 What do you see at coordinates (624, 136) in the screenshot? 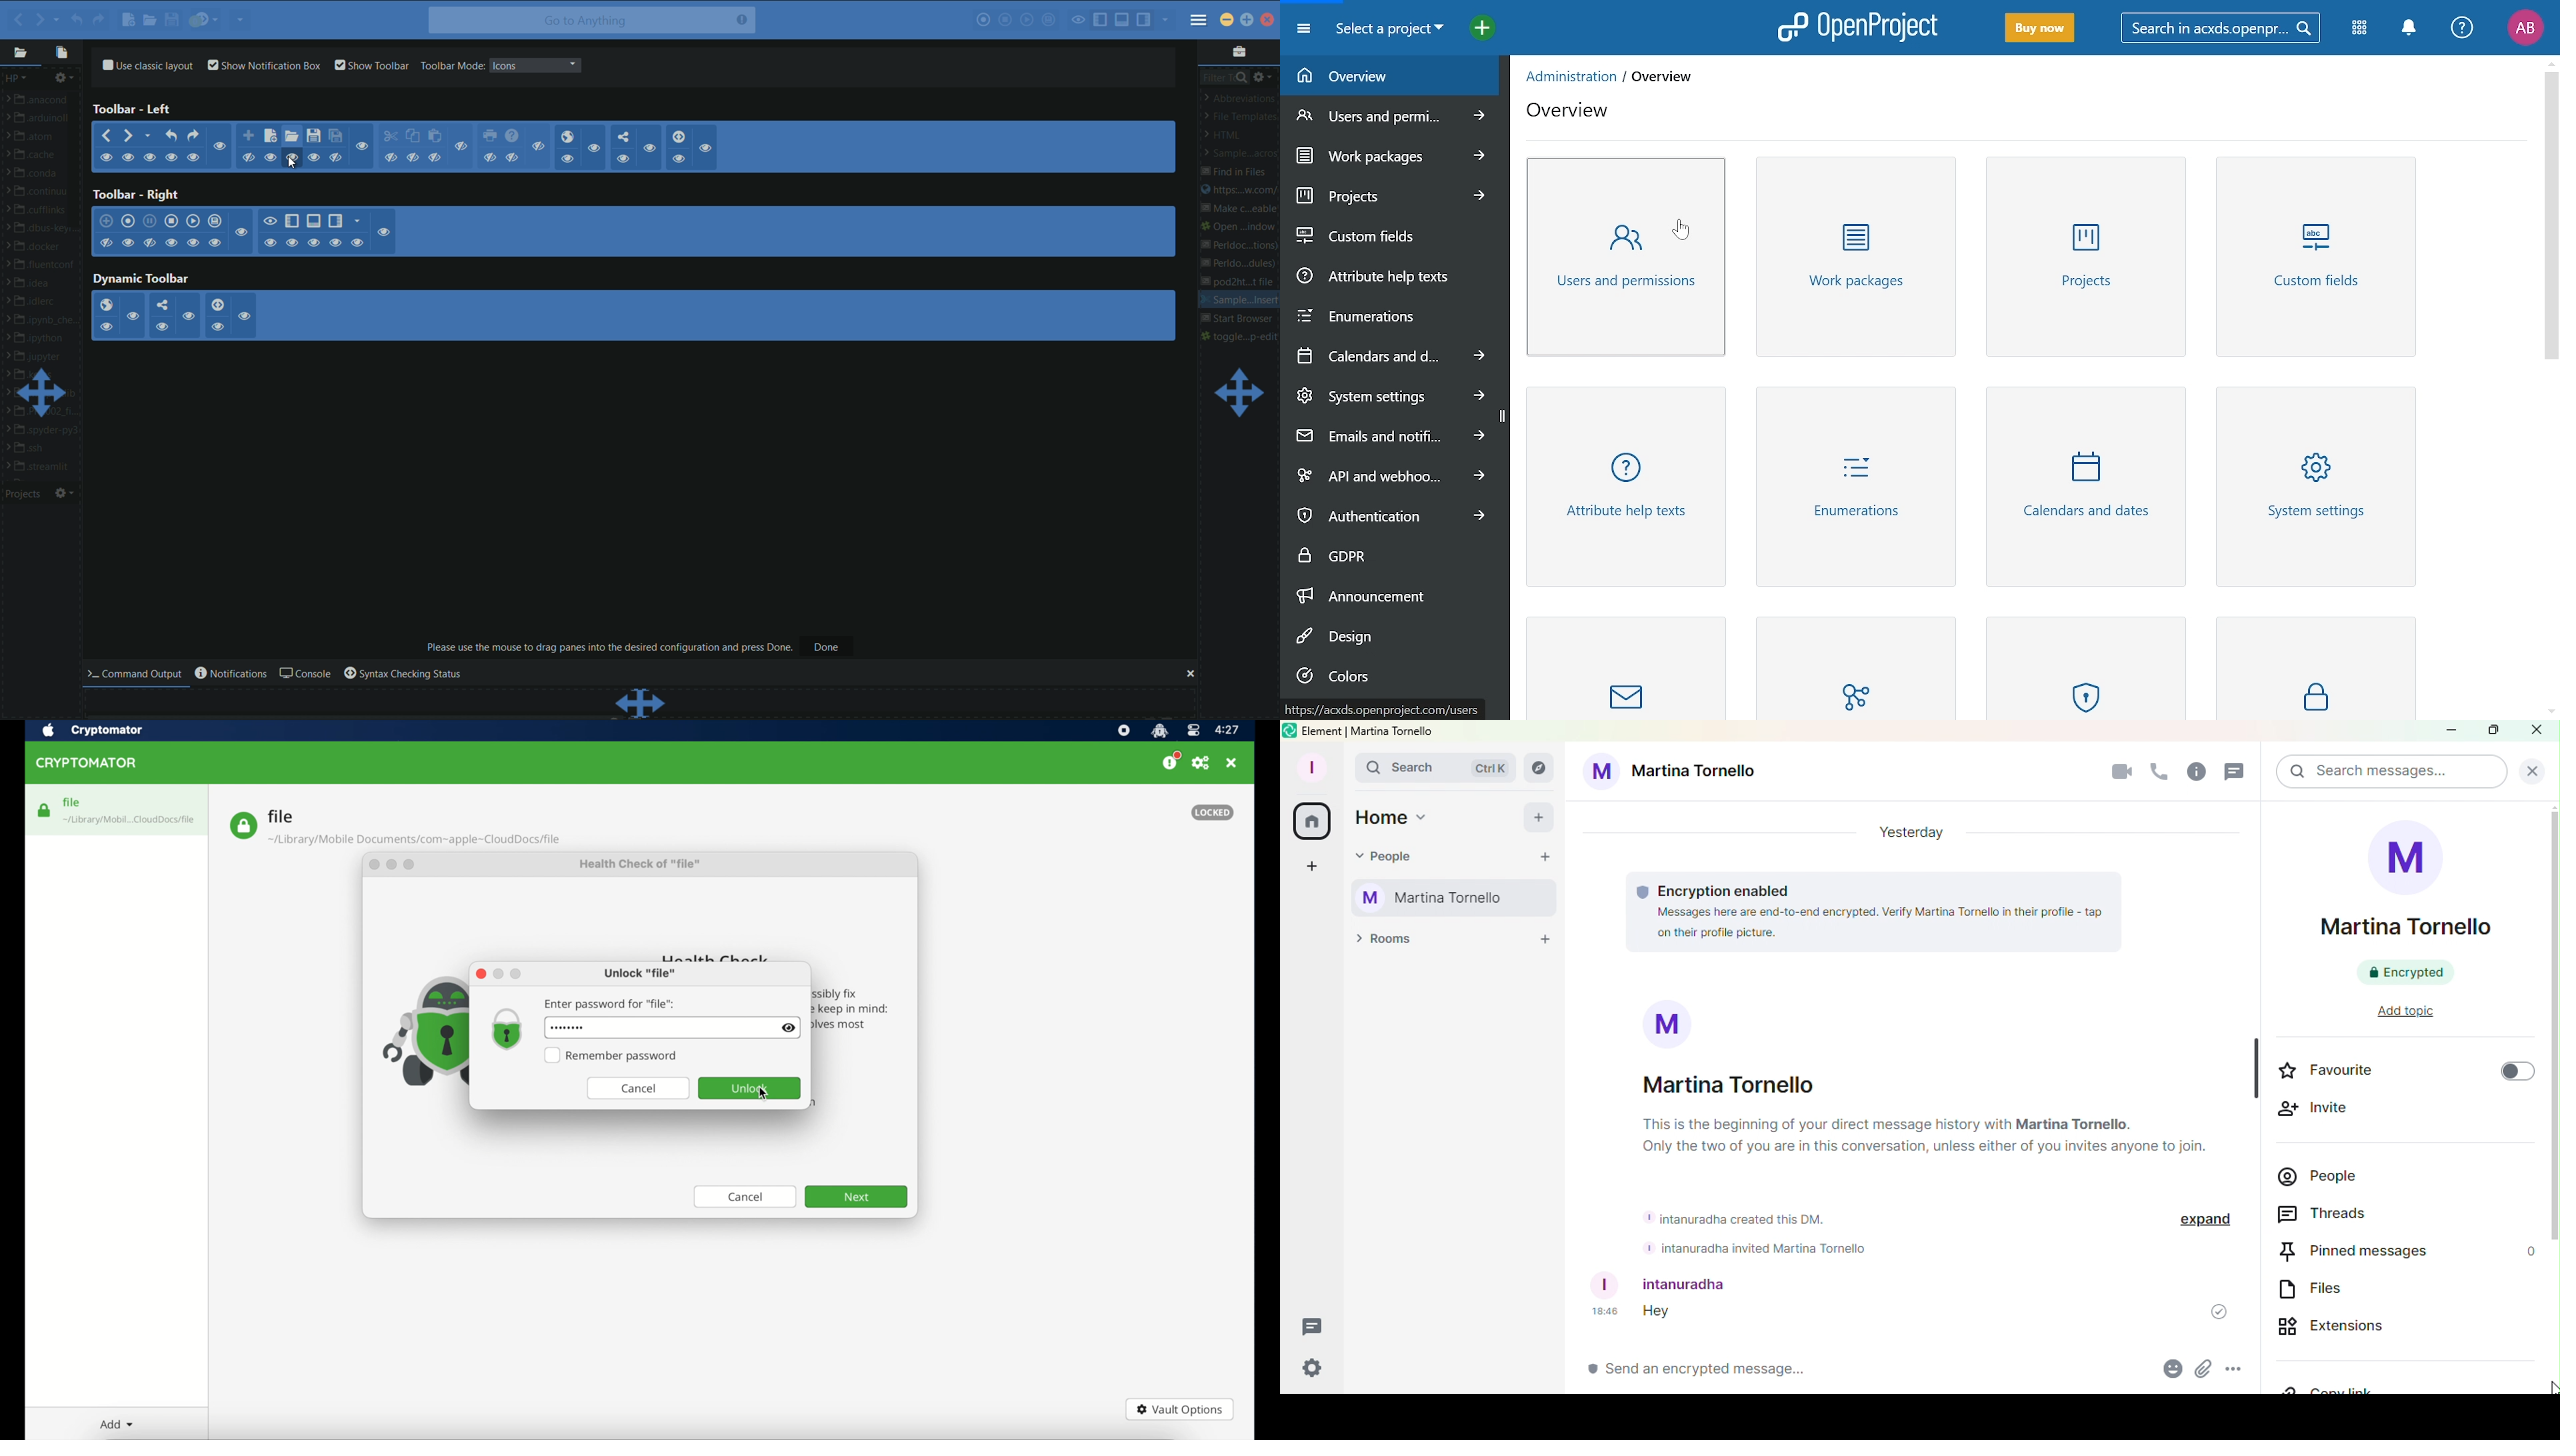
I see `share current file` at bounding box center [624, 136].